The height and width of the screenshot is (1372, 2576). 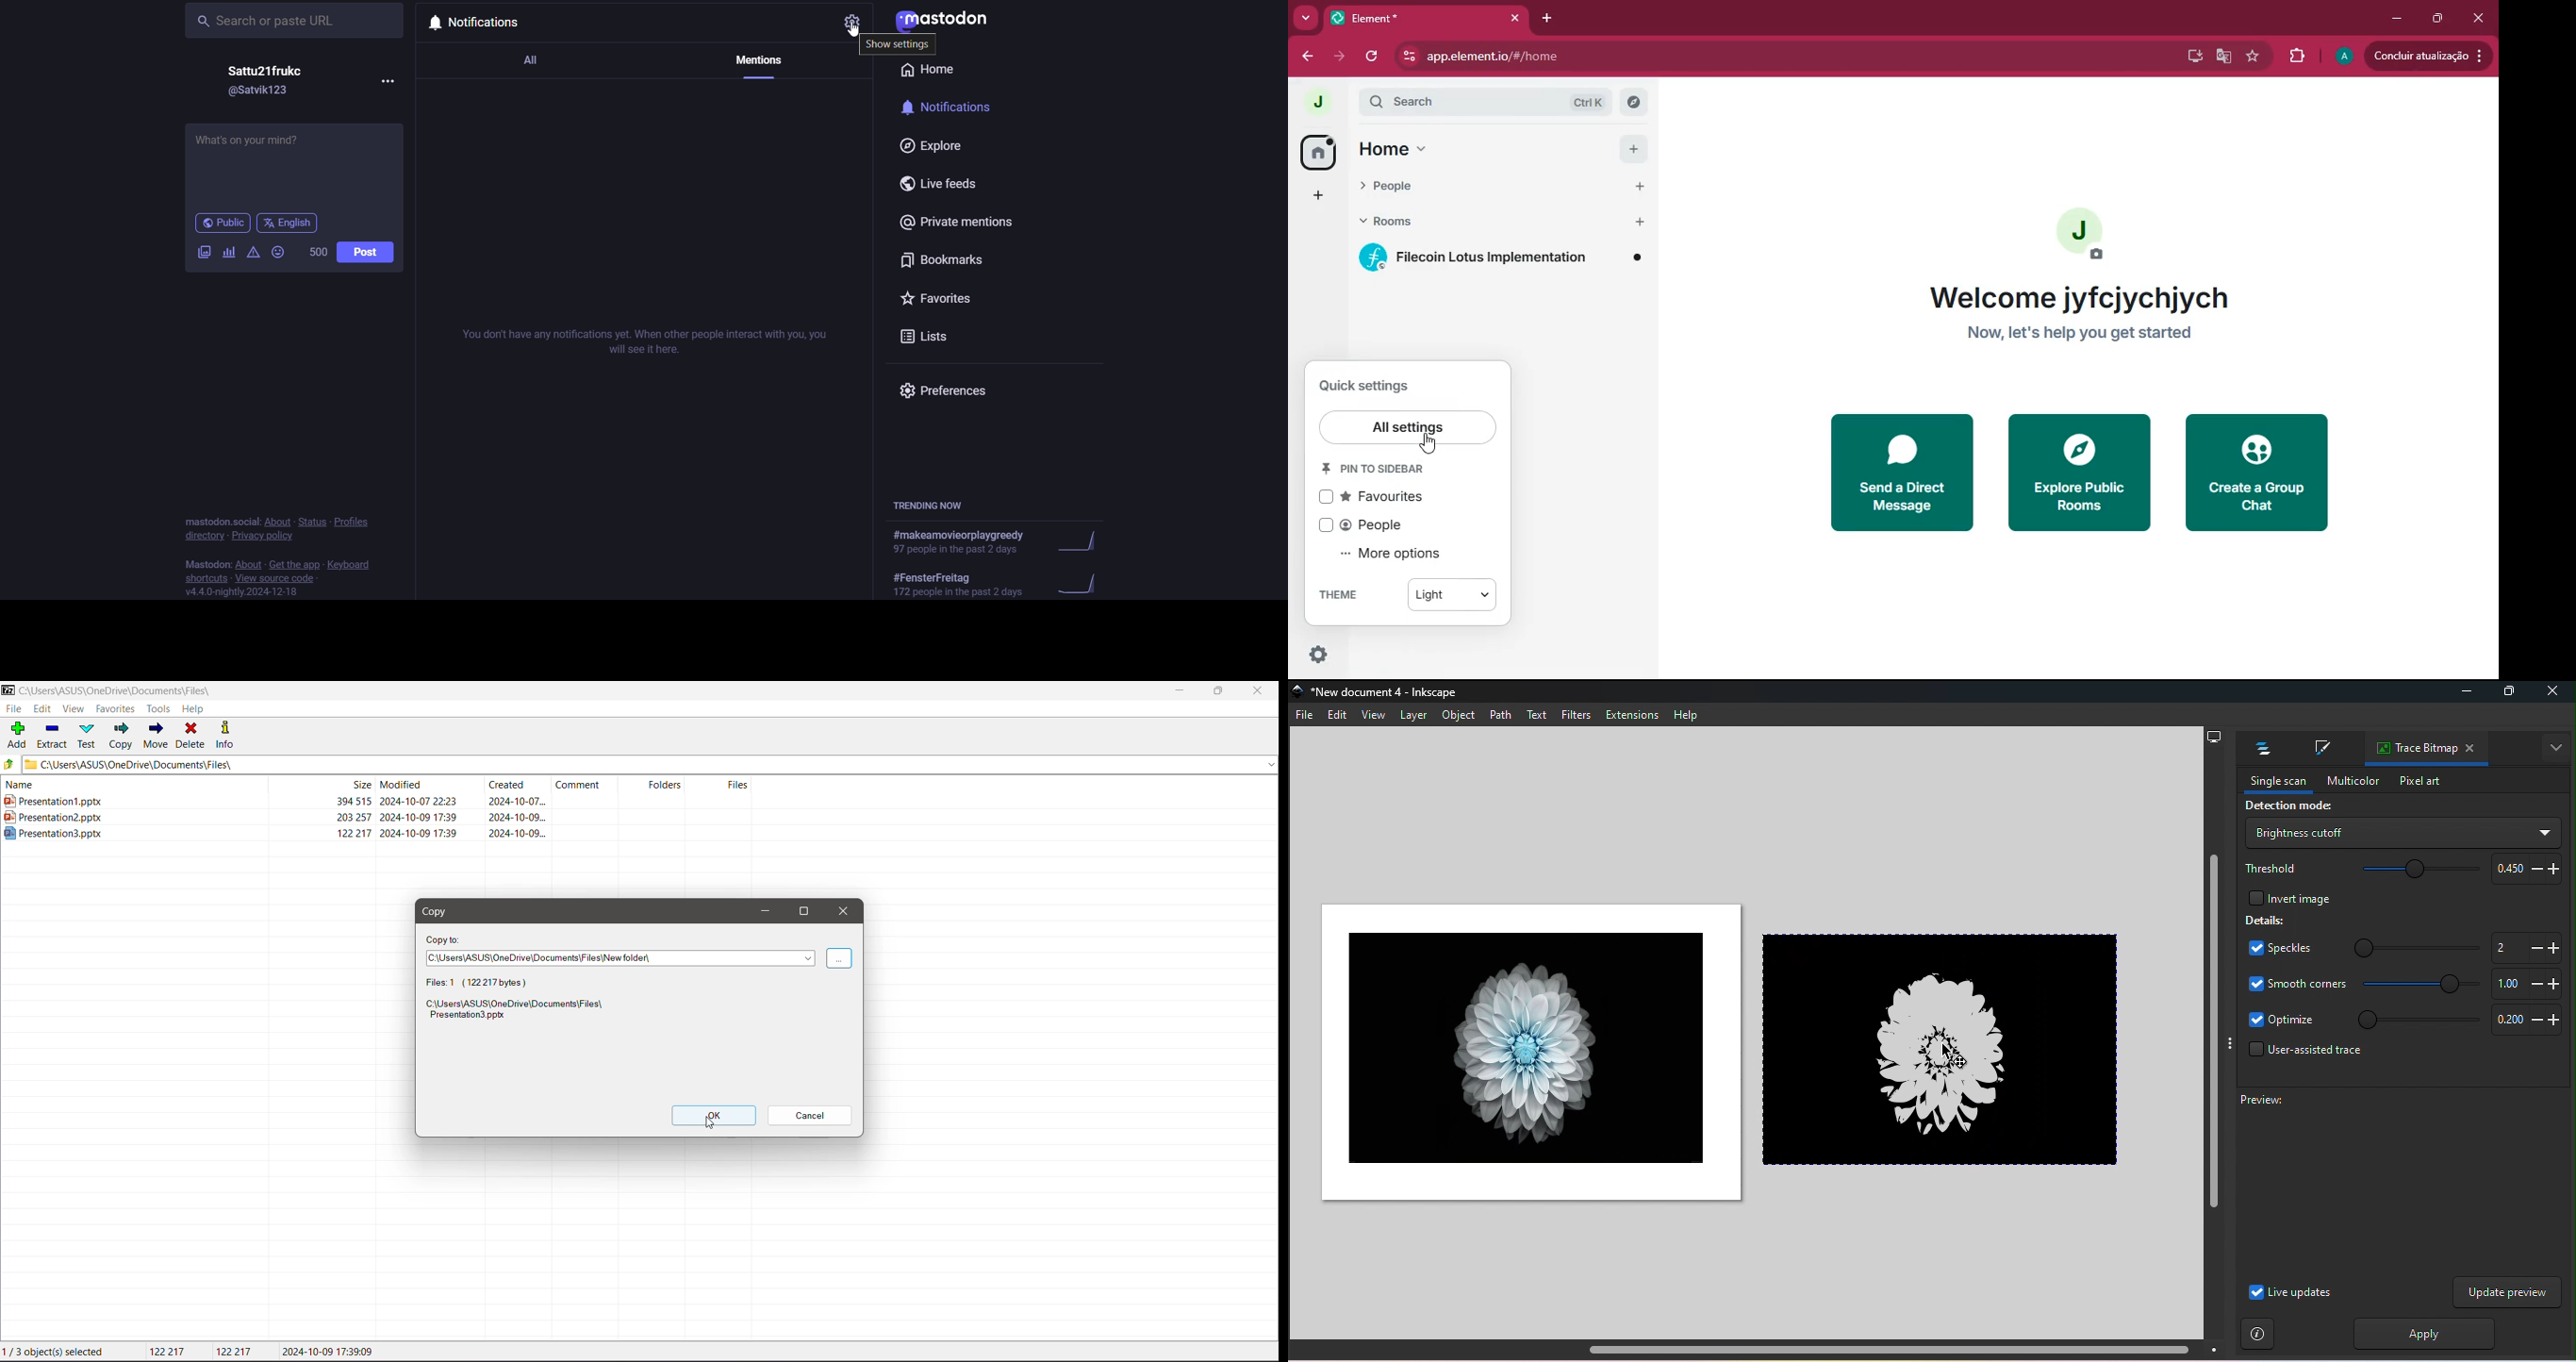 What do you see at coordinates (292, 166) in the screenshot?
I see `What's on your mind?` at bounding box center [292, 166].